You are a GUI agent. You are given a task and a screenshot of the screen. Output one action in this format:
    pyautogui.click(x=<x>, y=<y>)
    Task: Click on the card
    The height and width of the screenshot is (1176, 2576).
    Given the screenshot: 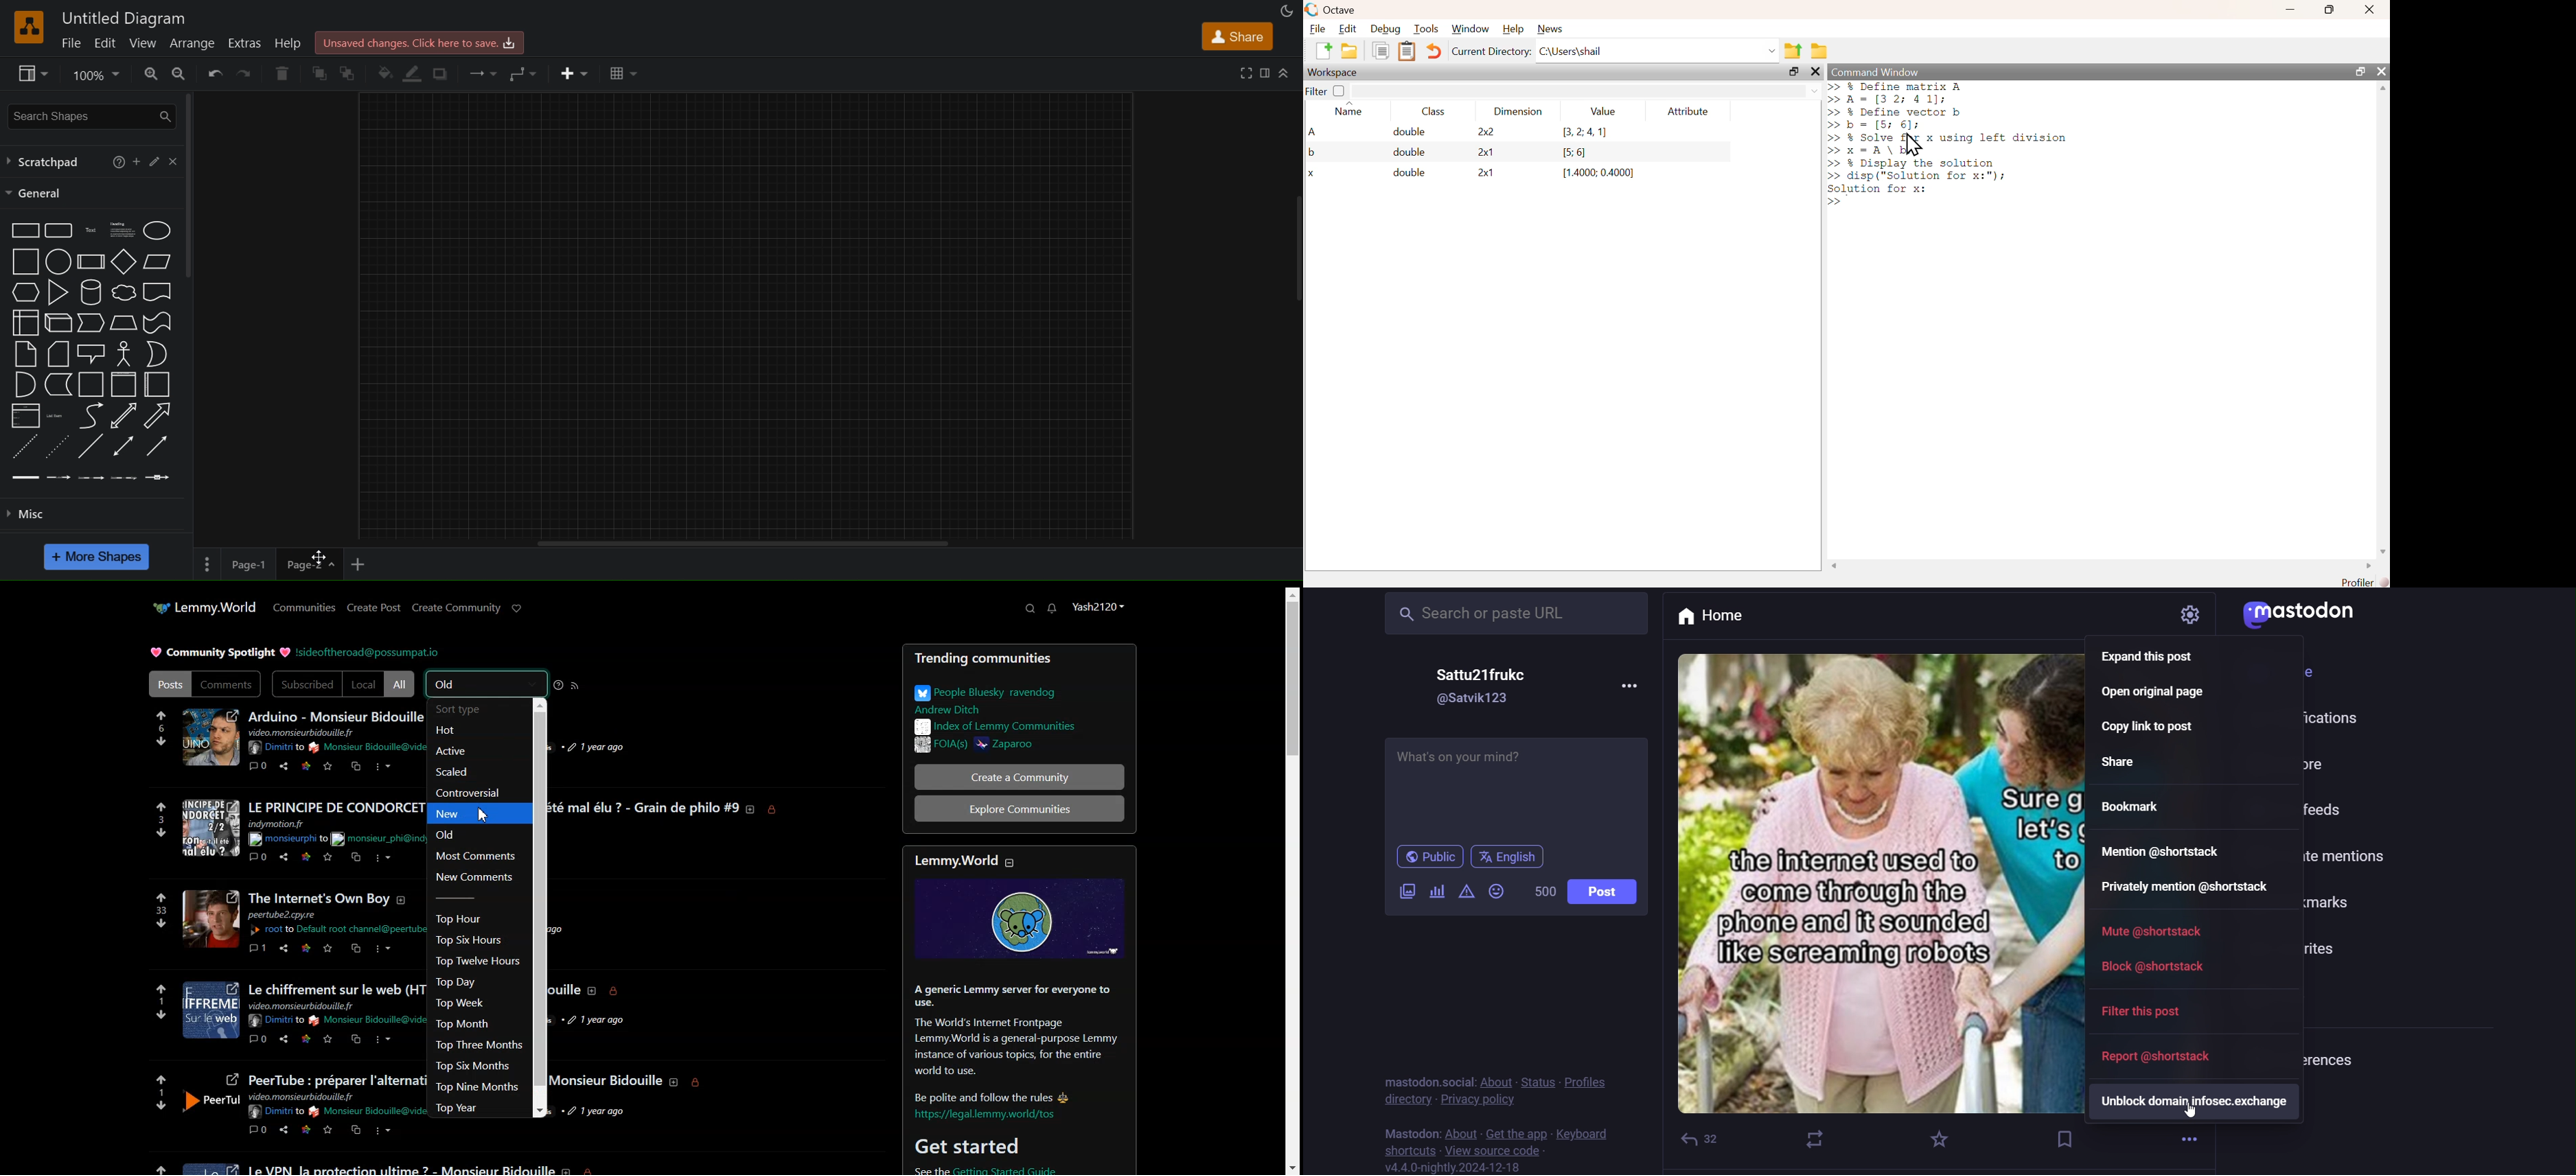 What is the action you would take?
    pyautogui.click(x=57, y=353)
    